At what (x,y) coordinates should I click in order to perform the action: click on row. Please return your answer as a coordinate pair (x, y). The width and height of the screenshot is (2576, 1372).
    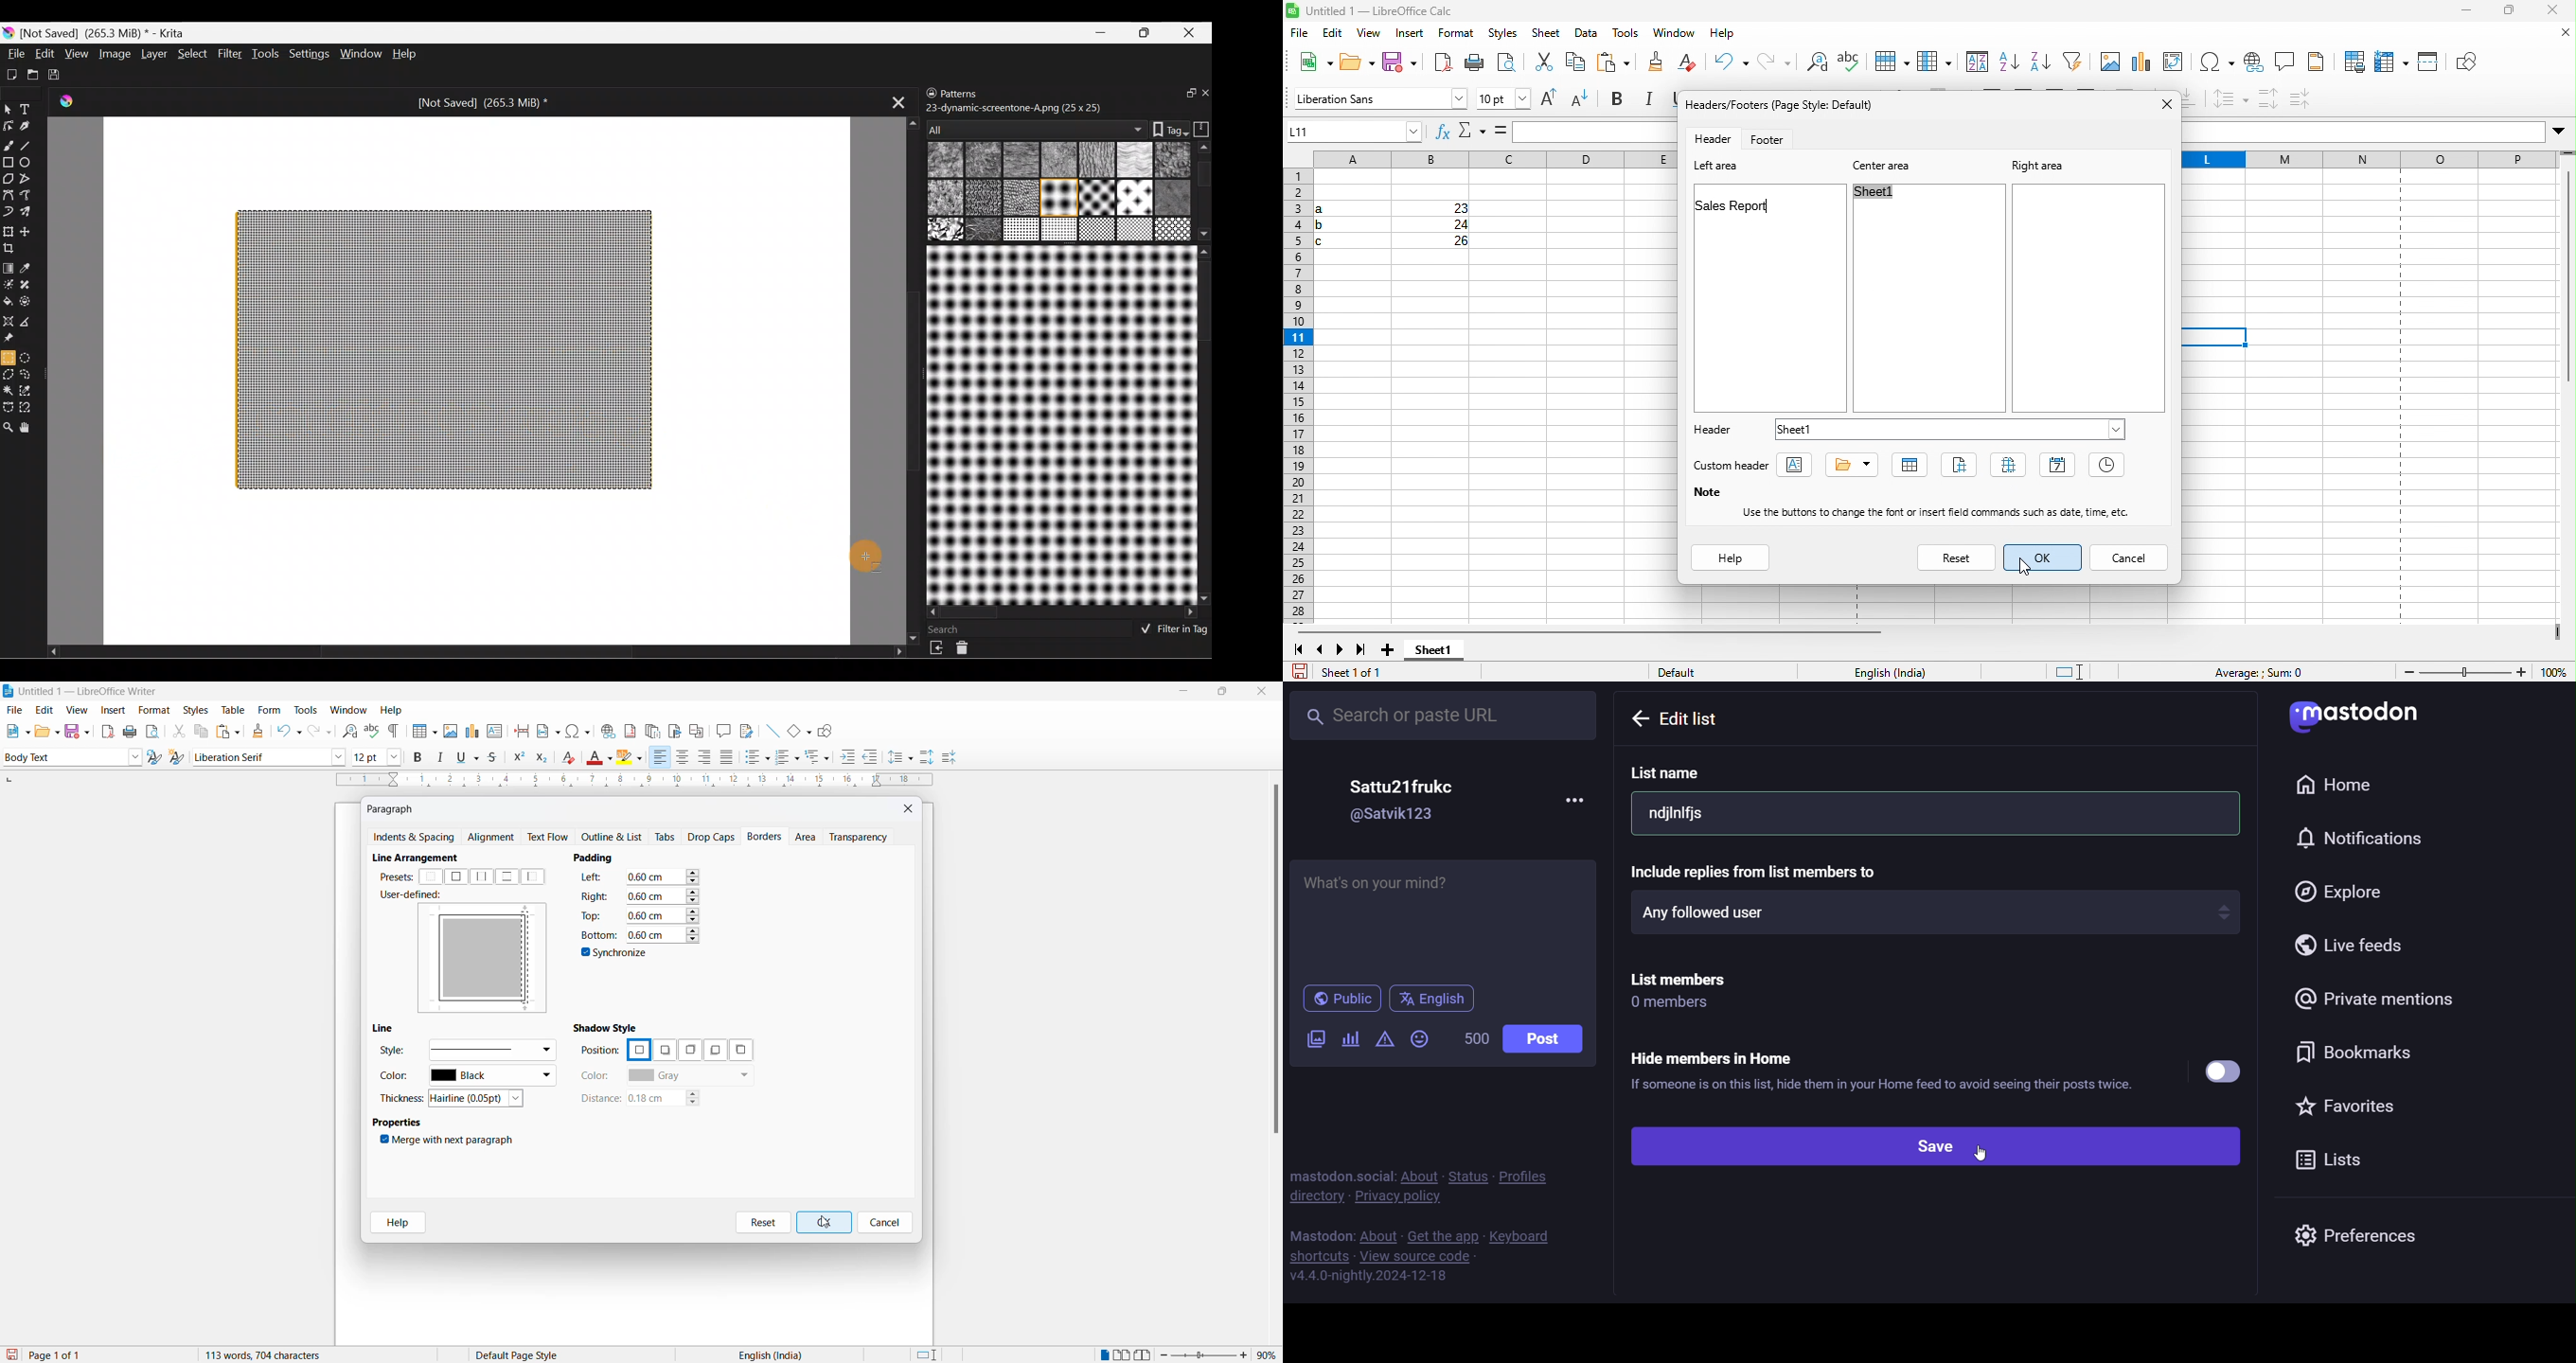
    Looking at the image, I should click on (1850, 62).